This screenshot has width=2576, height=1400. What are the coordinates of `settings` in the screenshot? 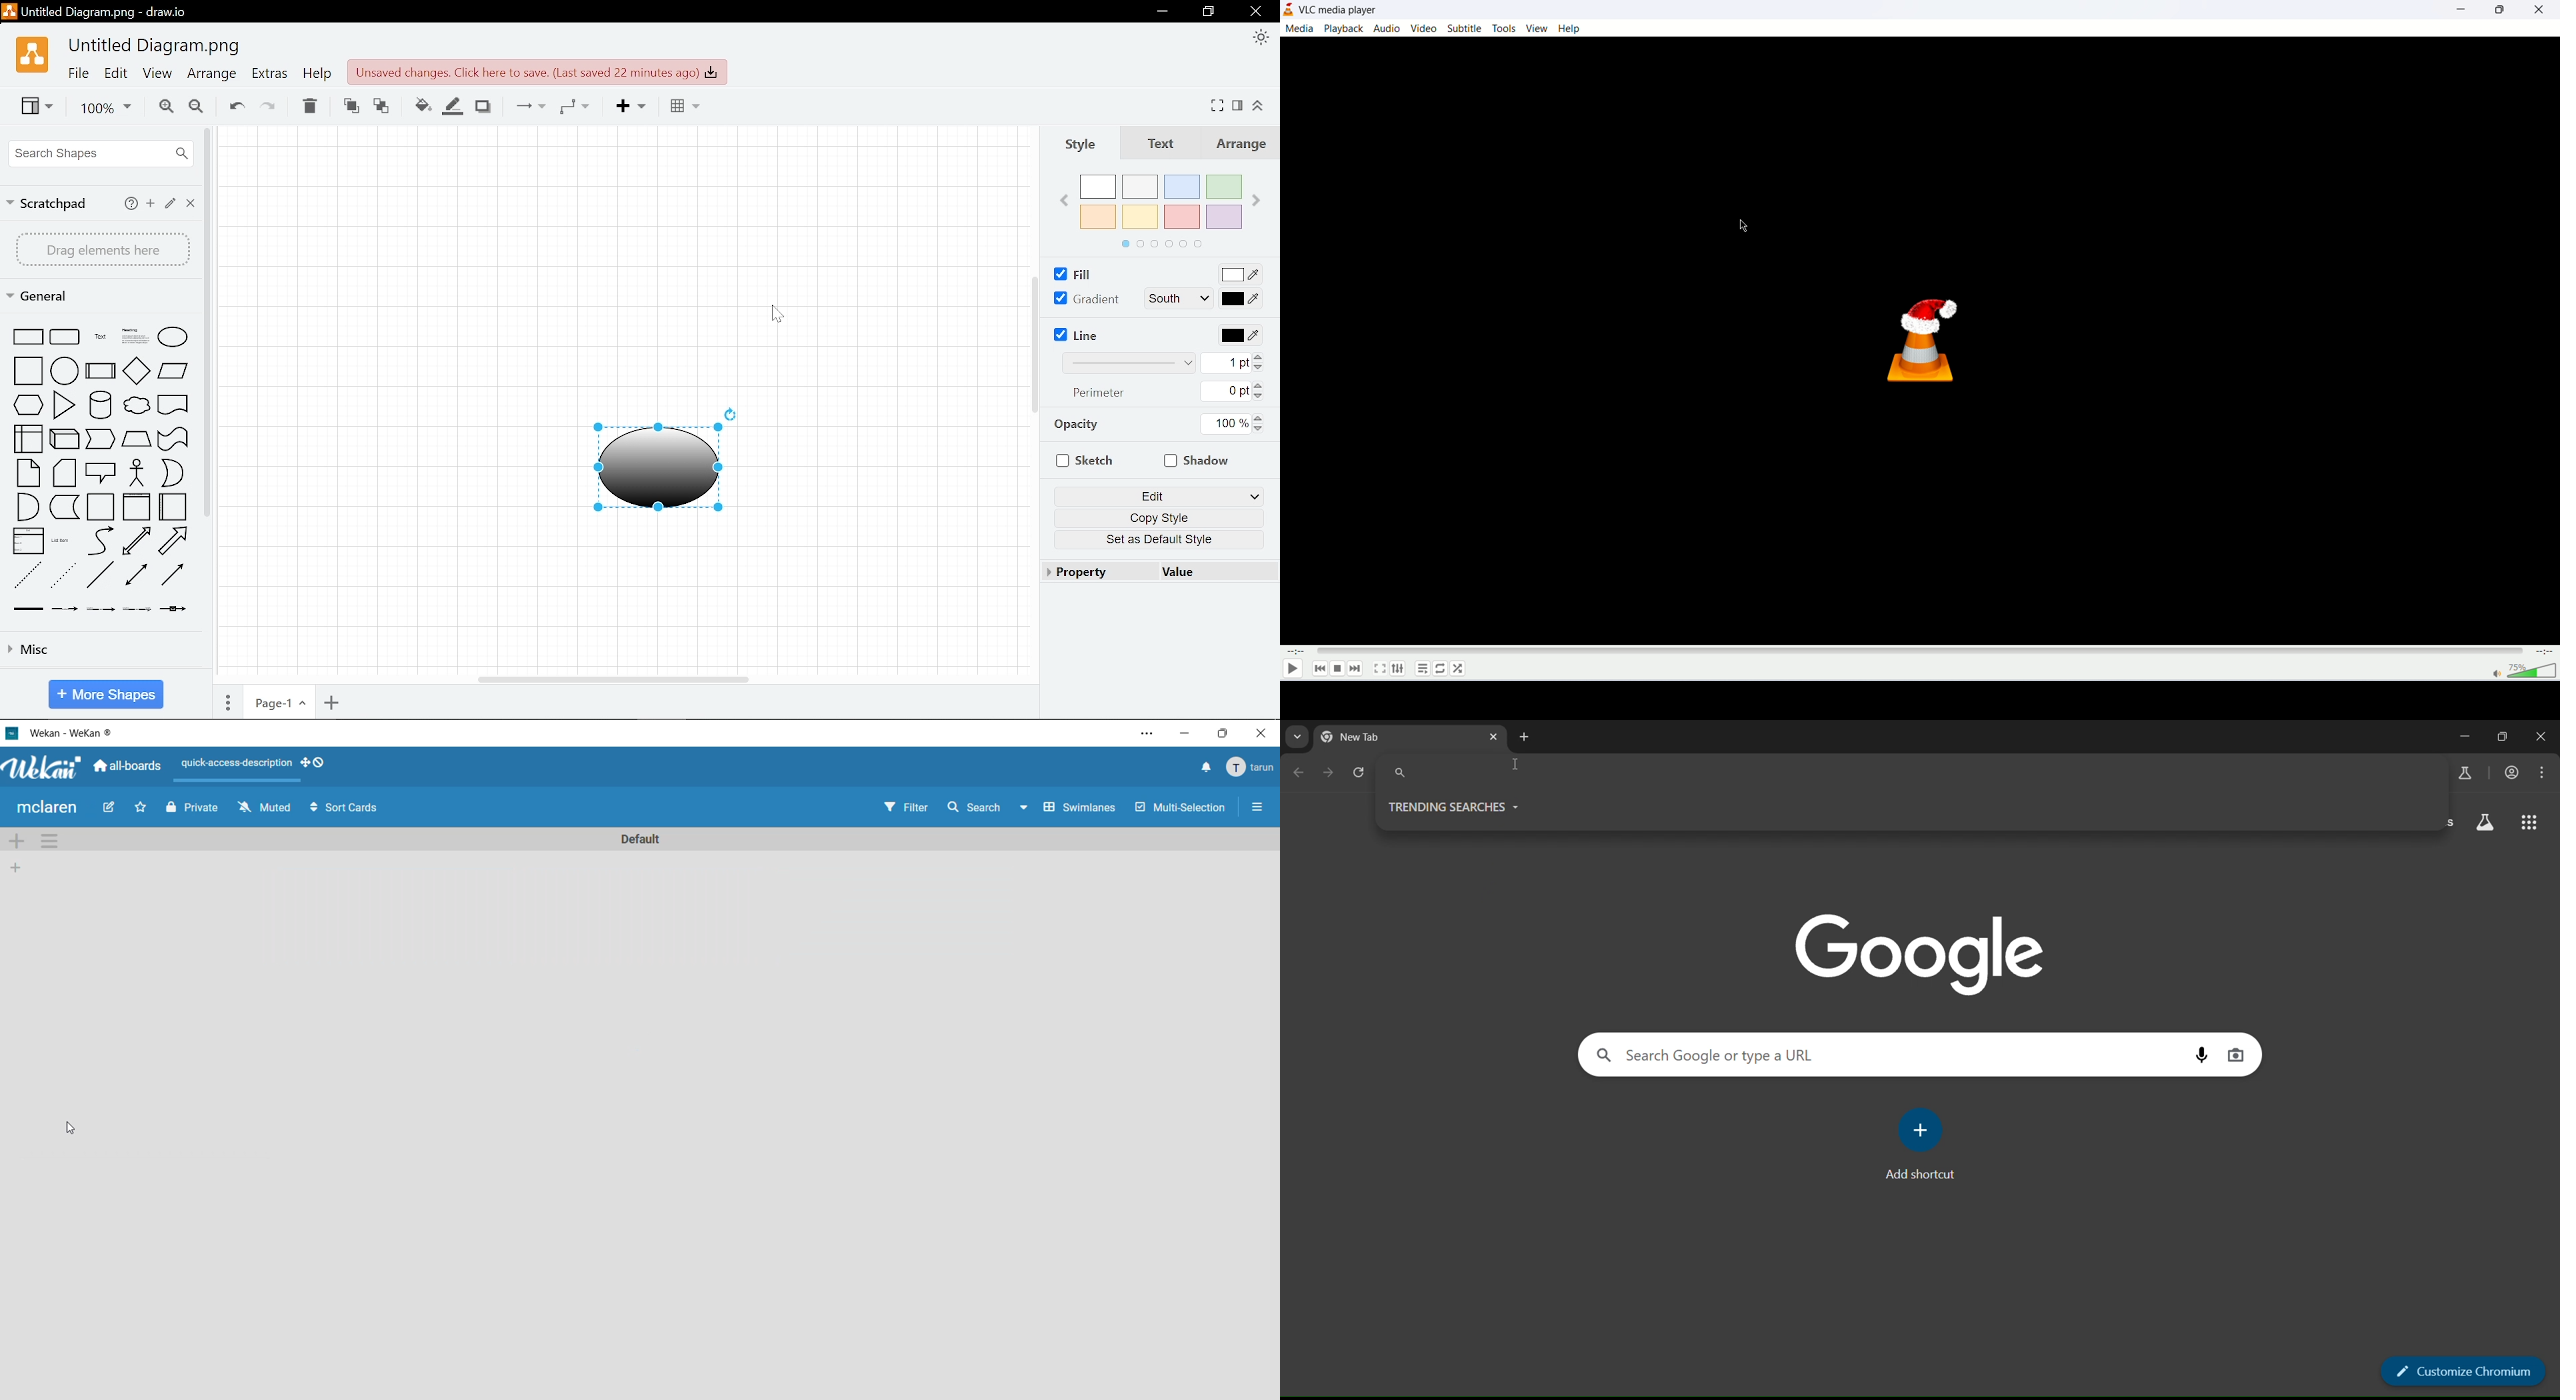 It's located at (1149, 733).